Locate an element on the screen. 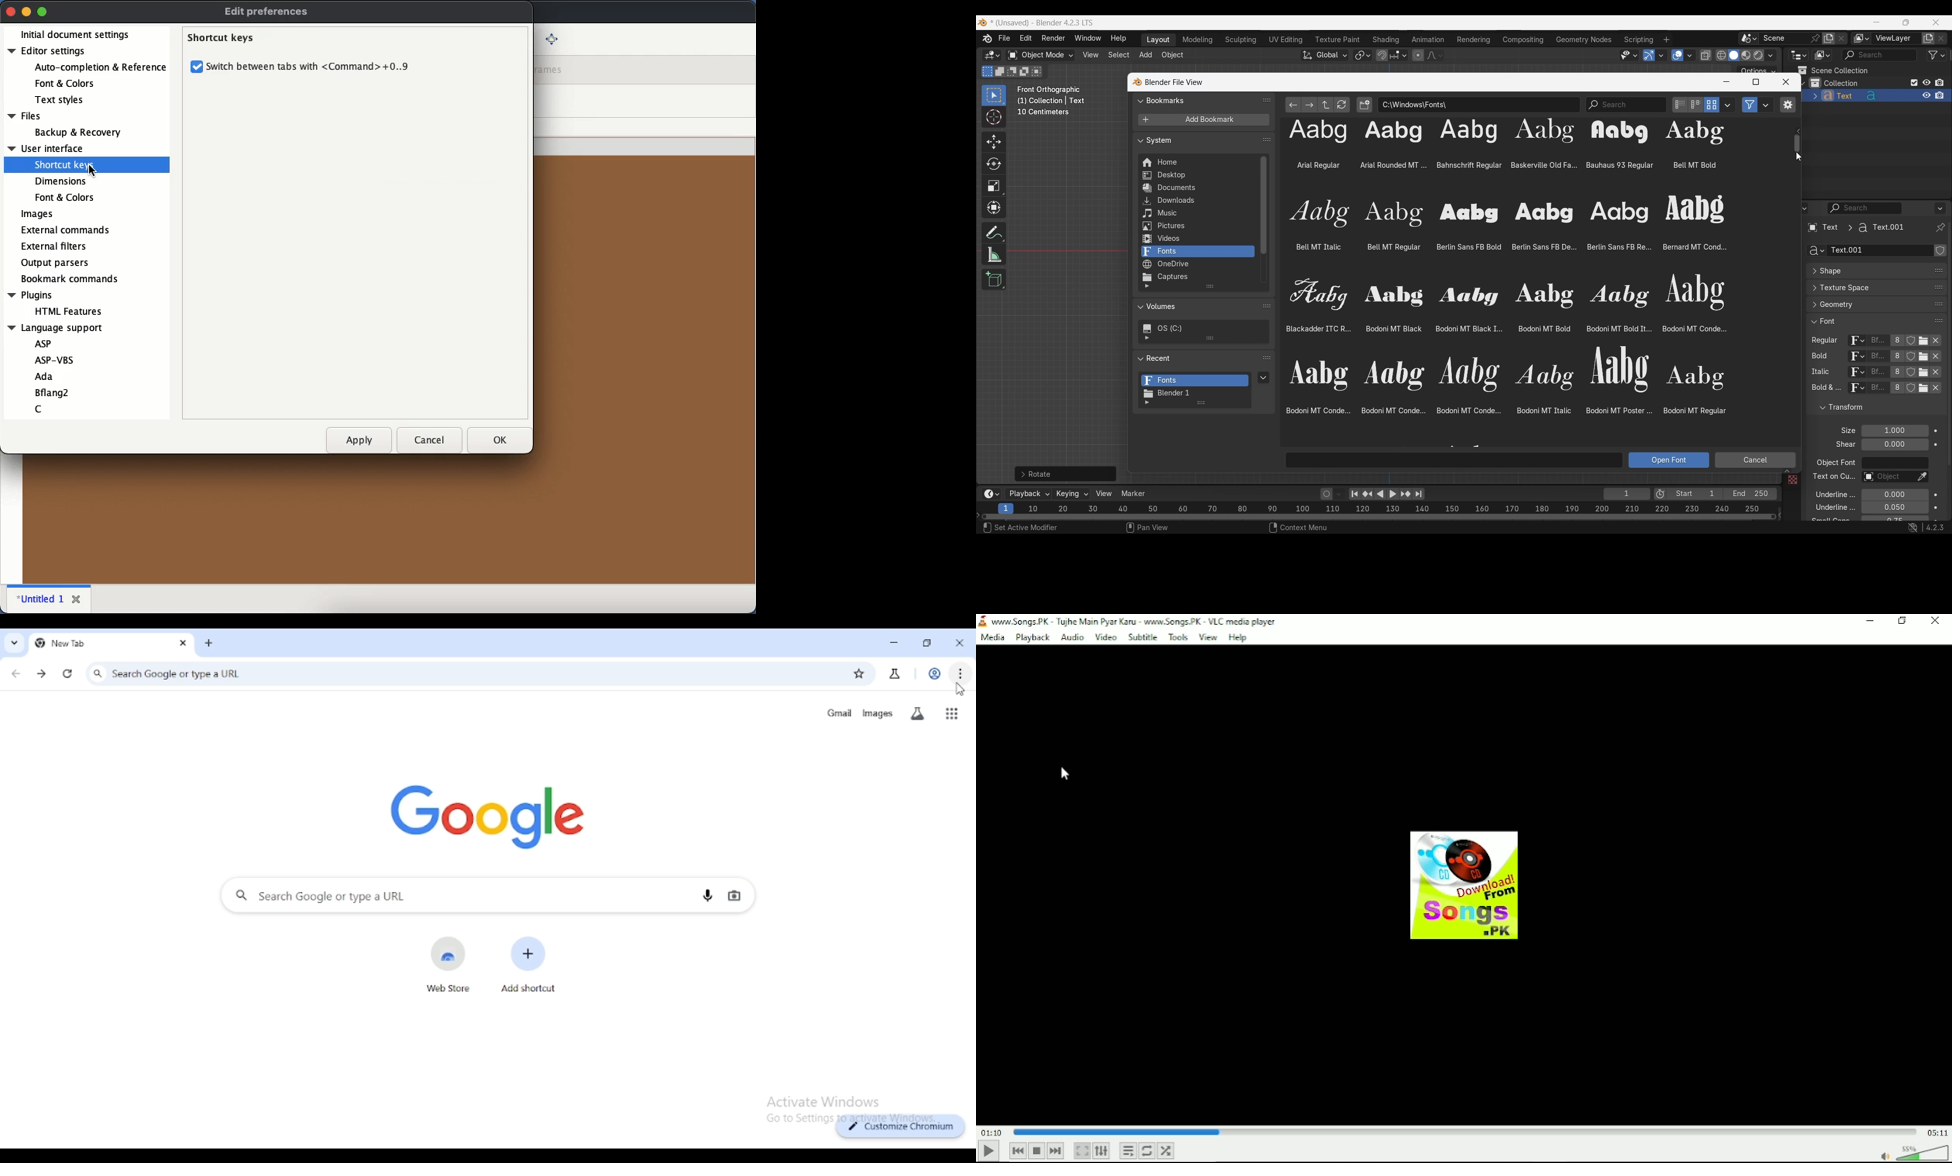  close is located at coordinates (961, 643).